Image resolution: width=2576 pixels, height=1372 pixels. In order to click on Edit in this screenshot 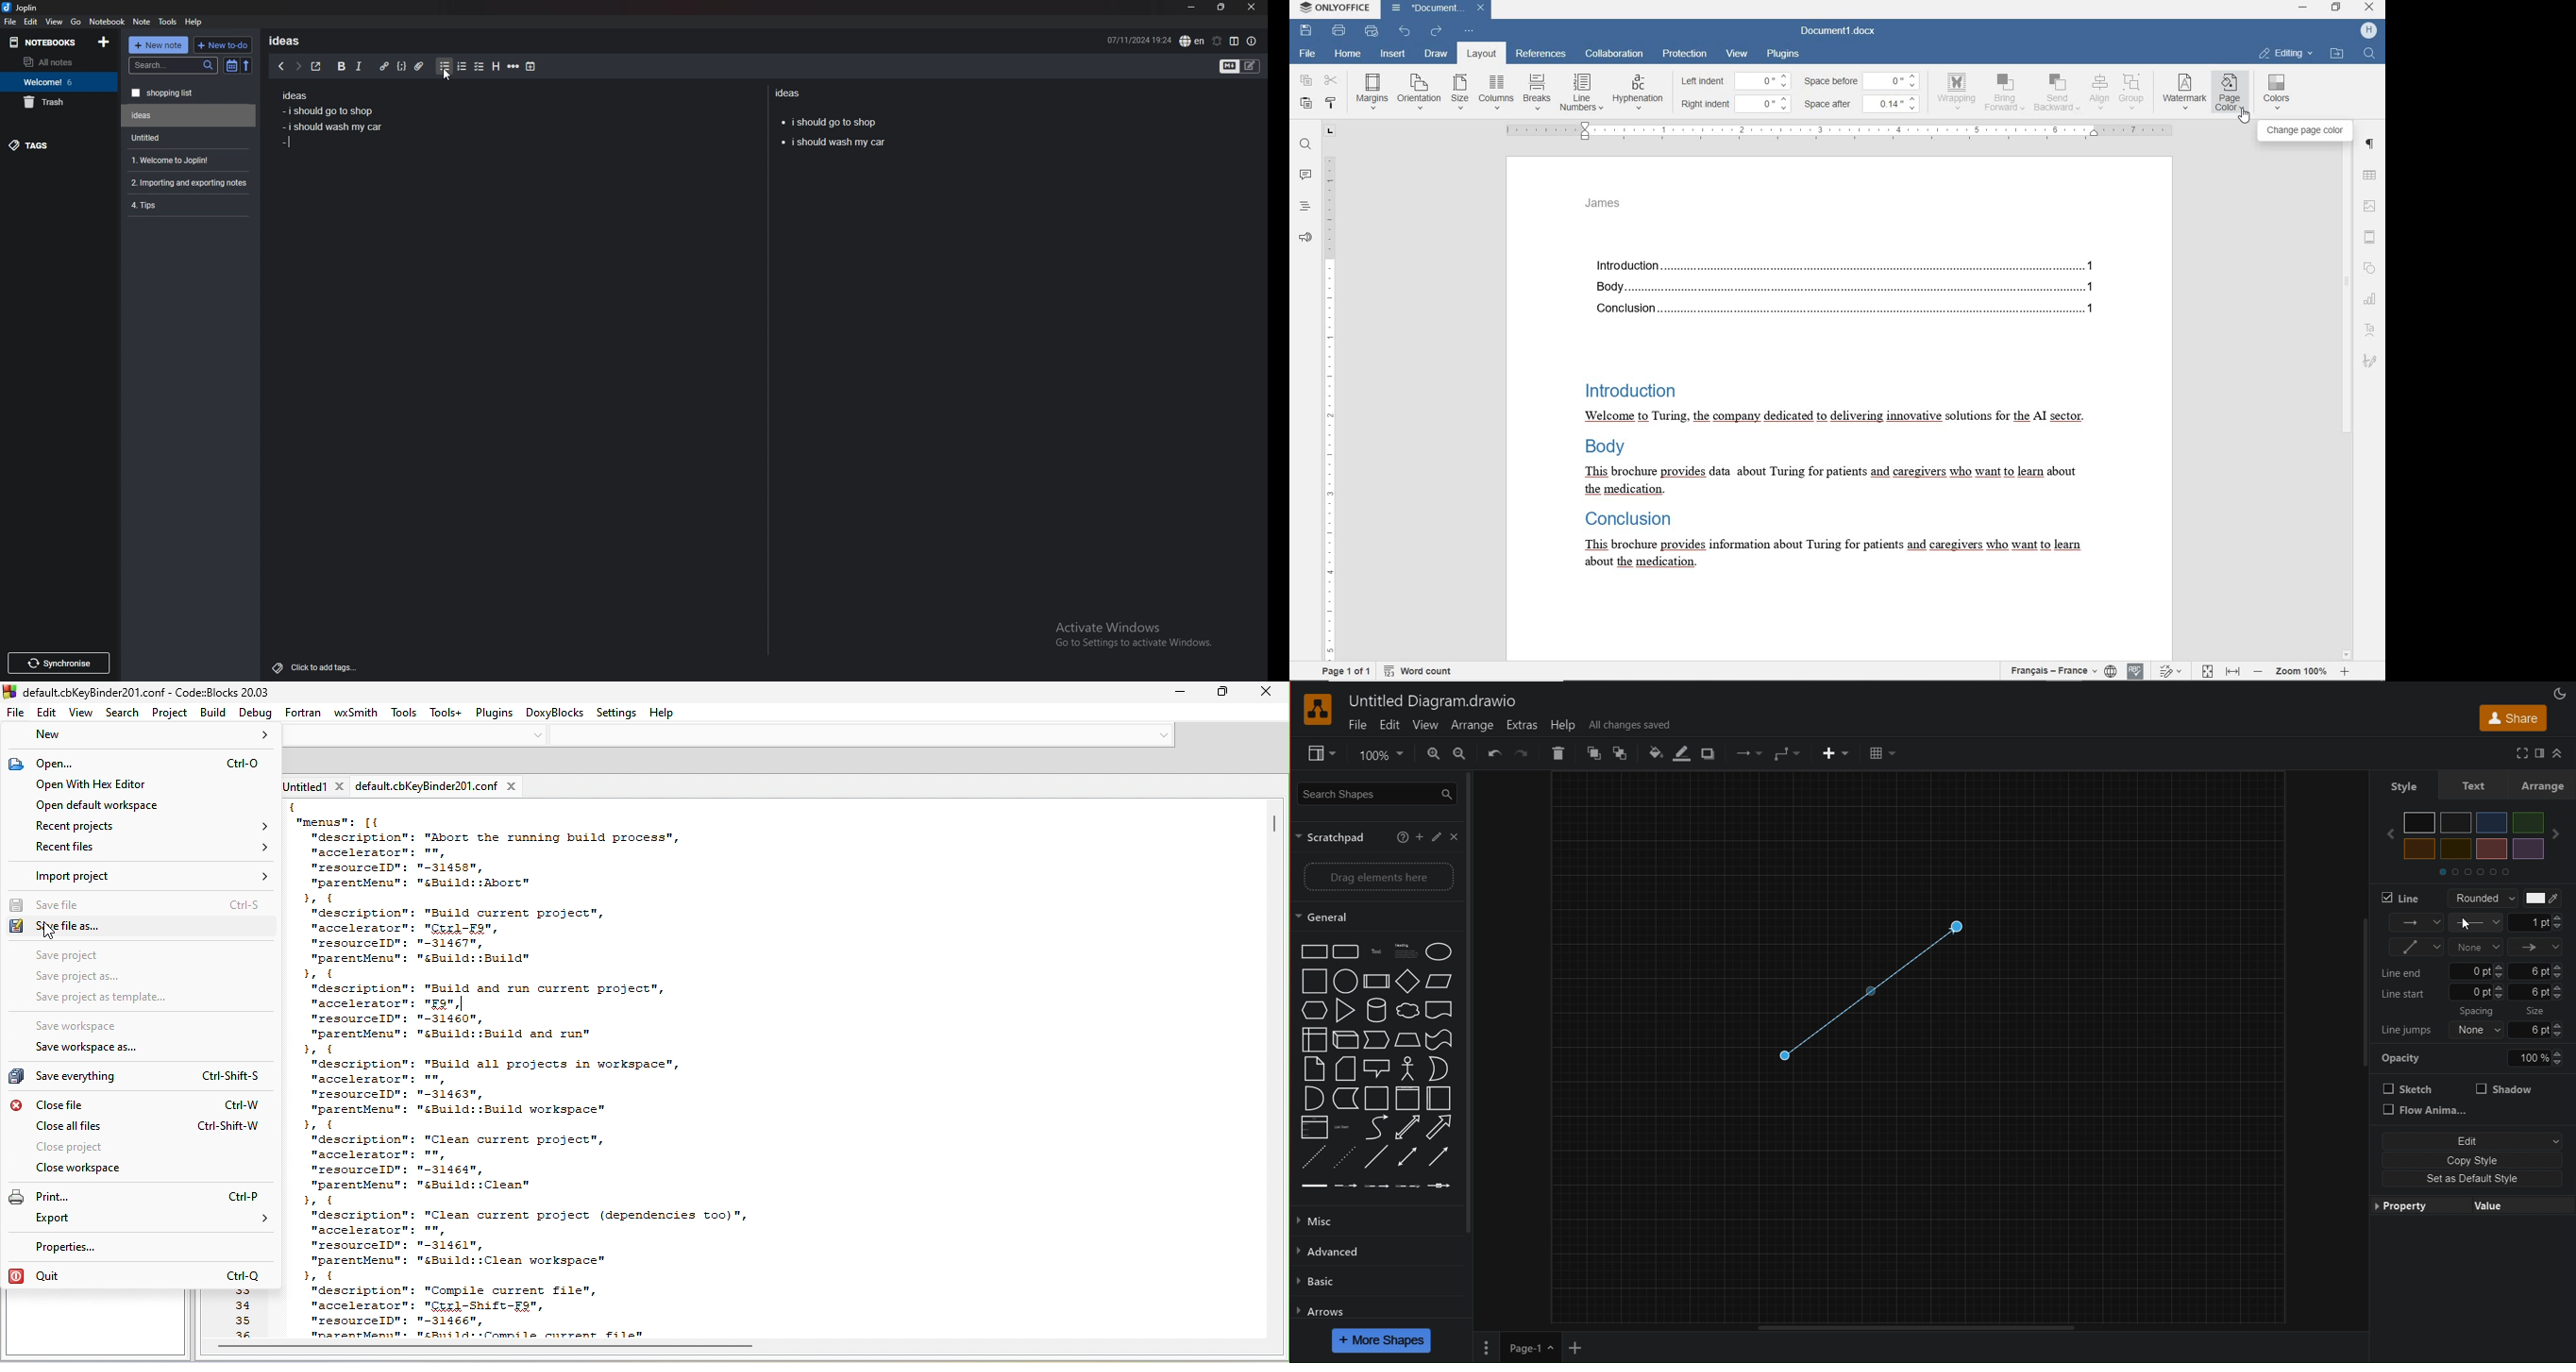, I will do `click(1435, 836)`.